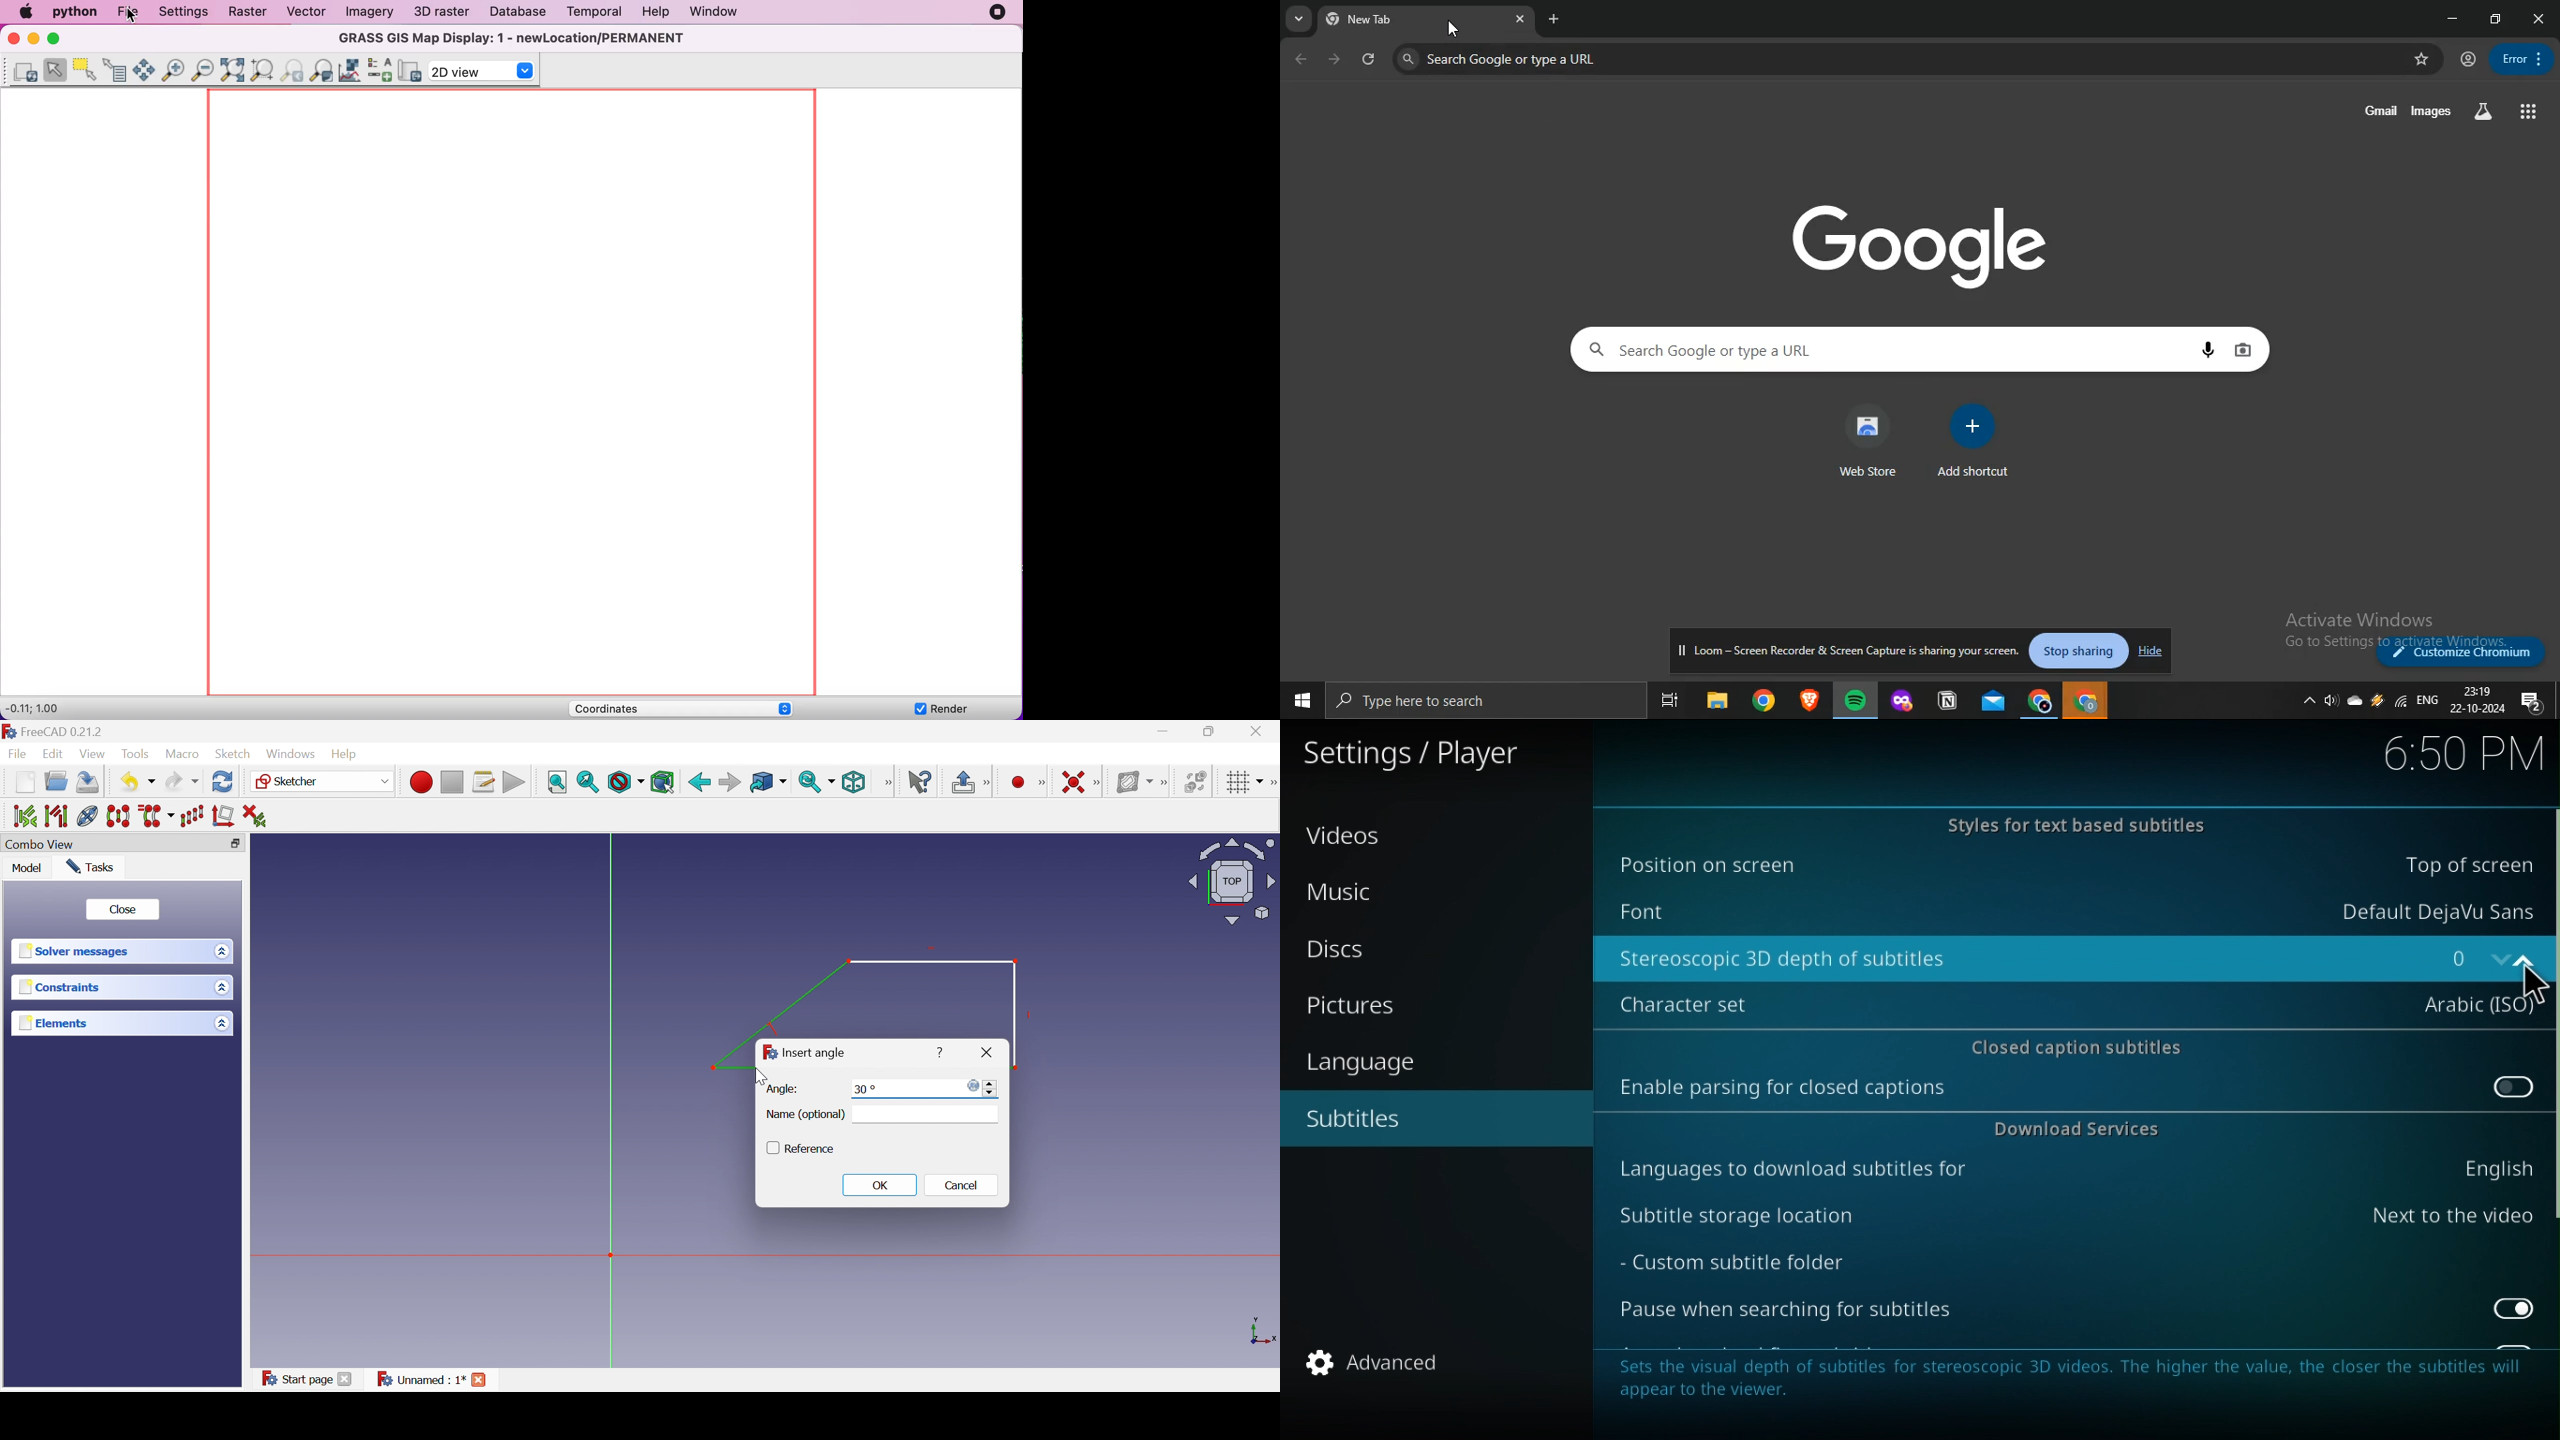 The height and width of the screenshot is (1456, 2576). I want to click on Pictures, so click(1355, 1004).